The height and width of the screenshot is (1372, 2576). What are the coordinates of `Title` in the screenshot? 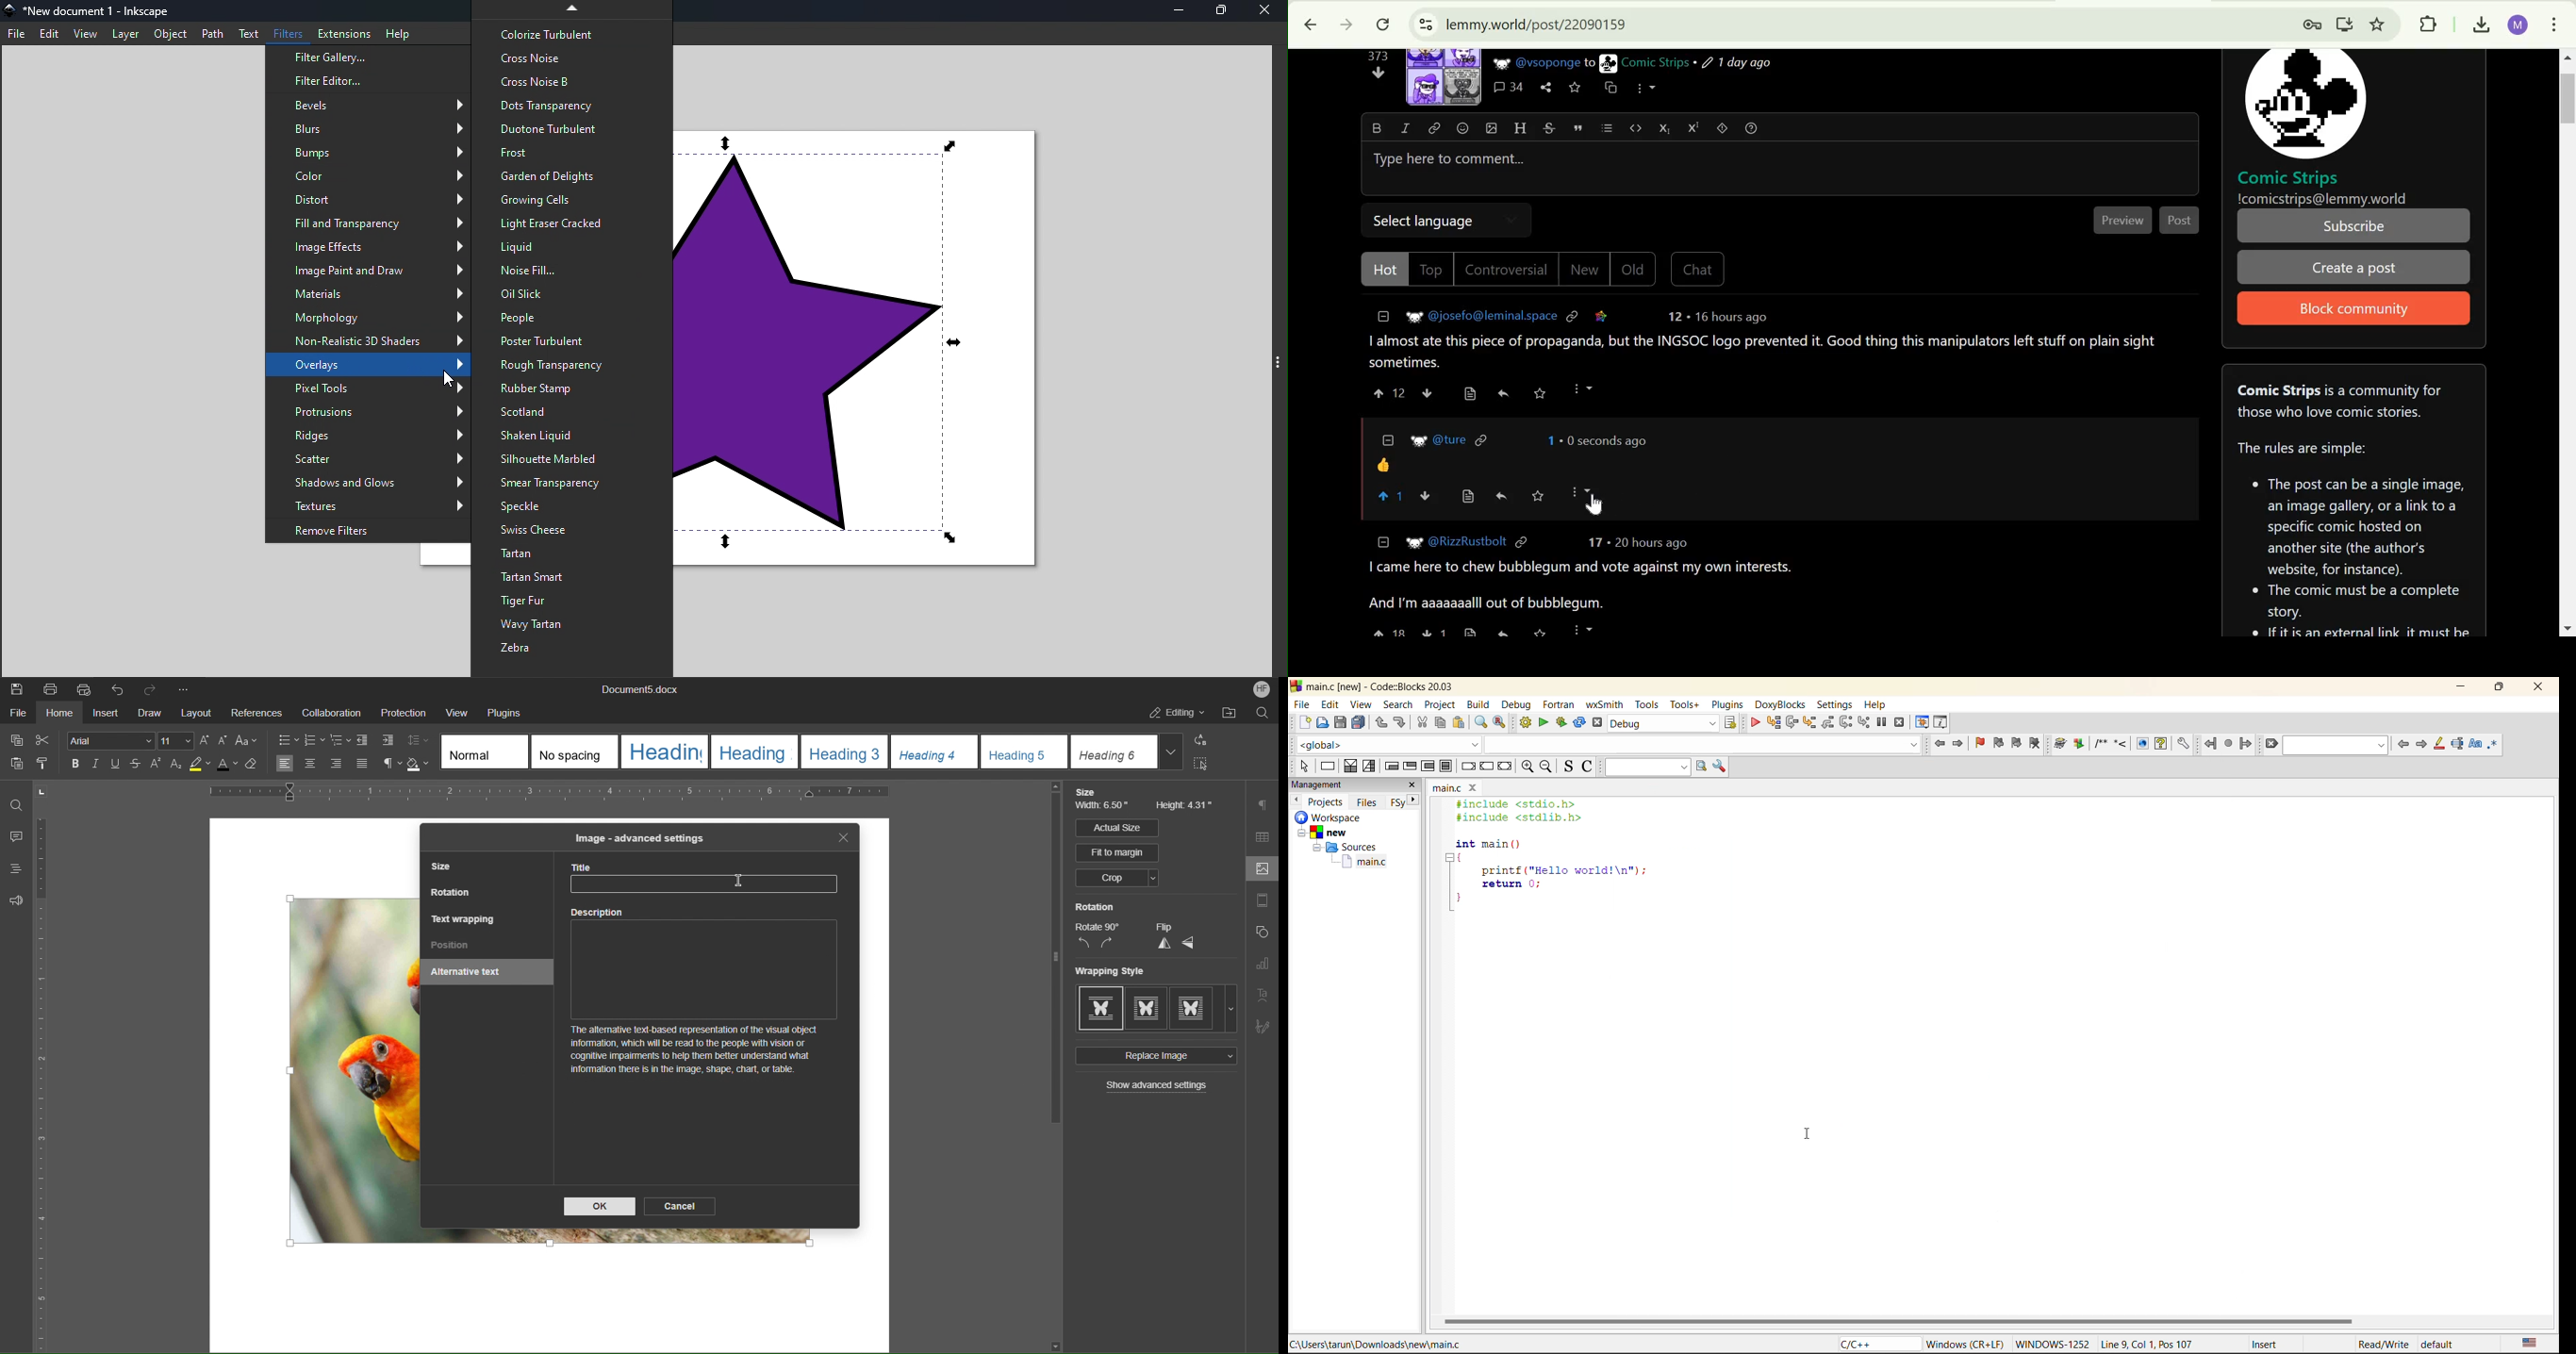 It's located at (711, 880).